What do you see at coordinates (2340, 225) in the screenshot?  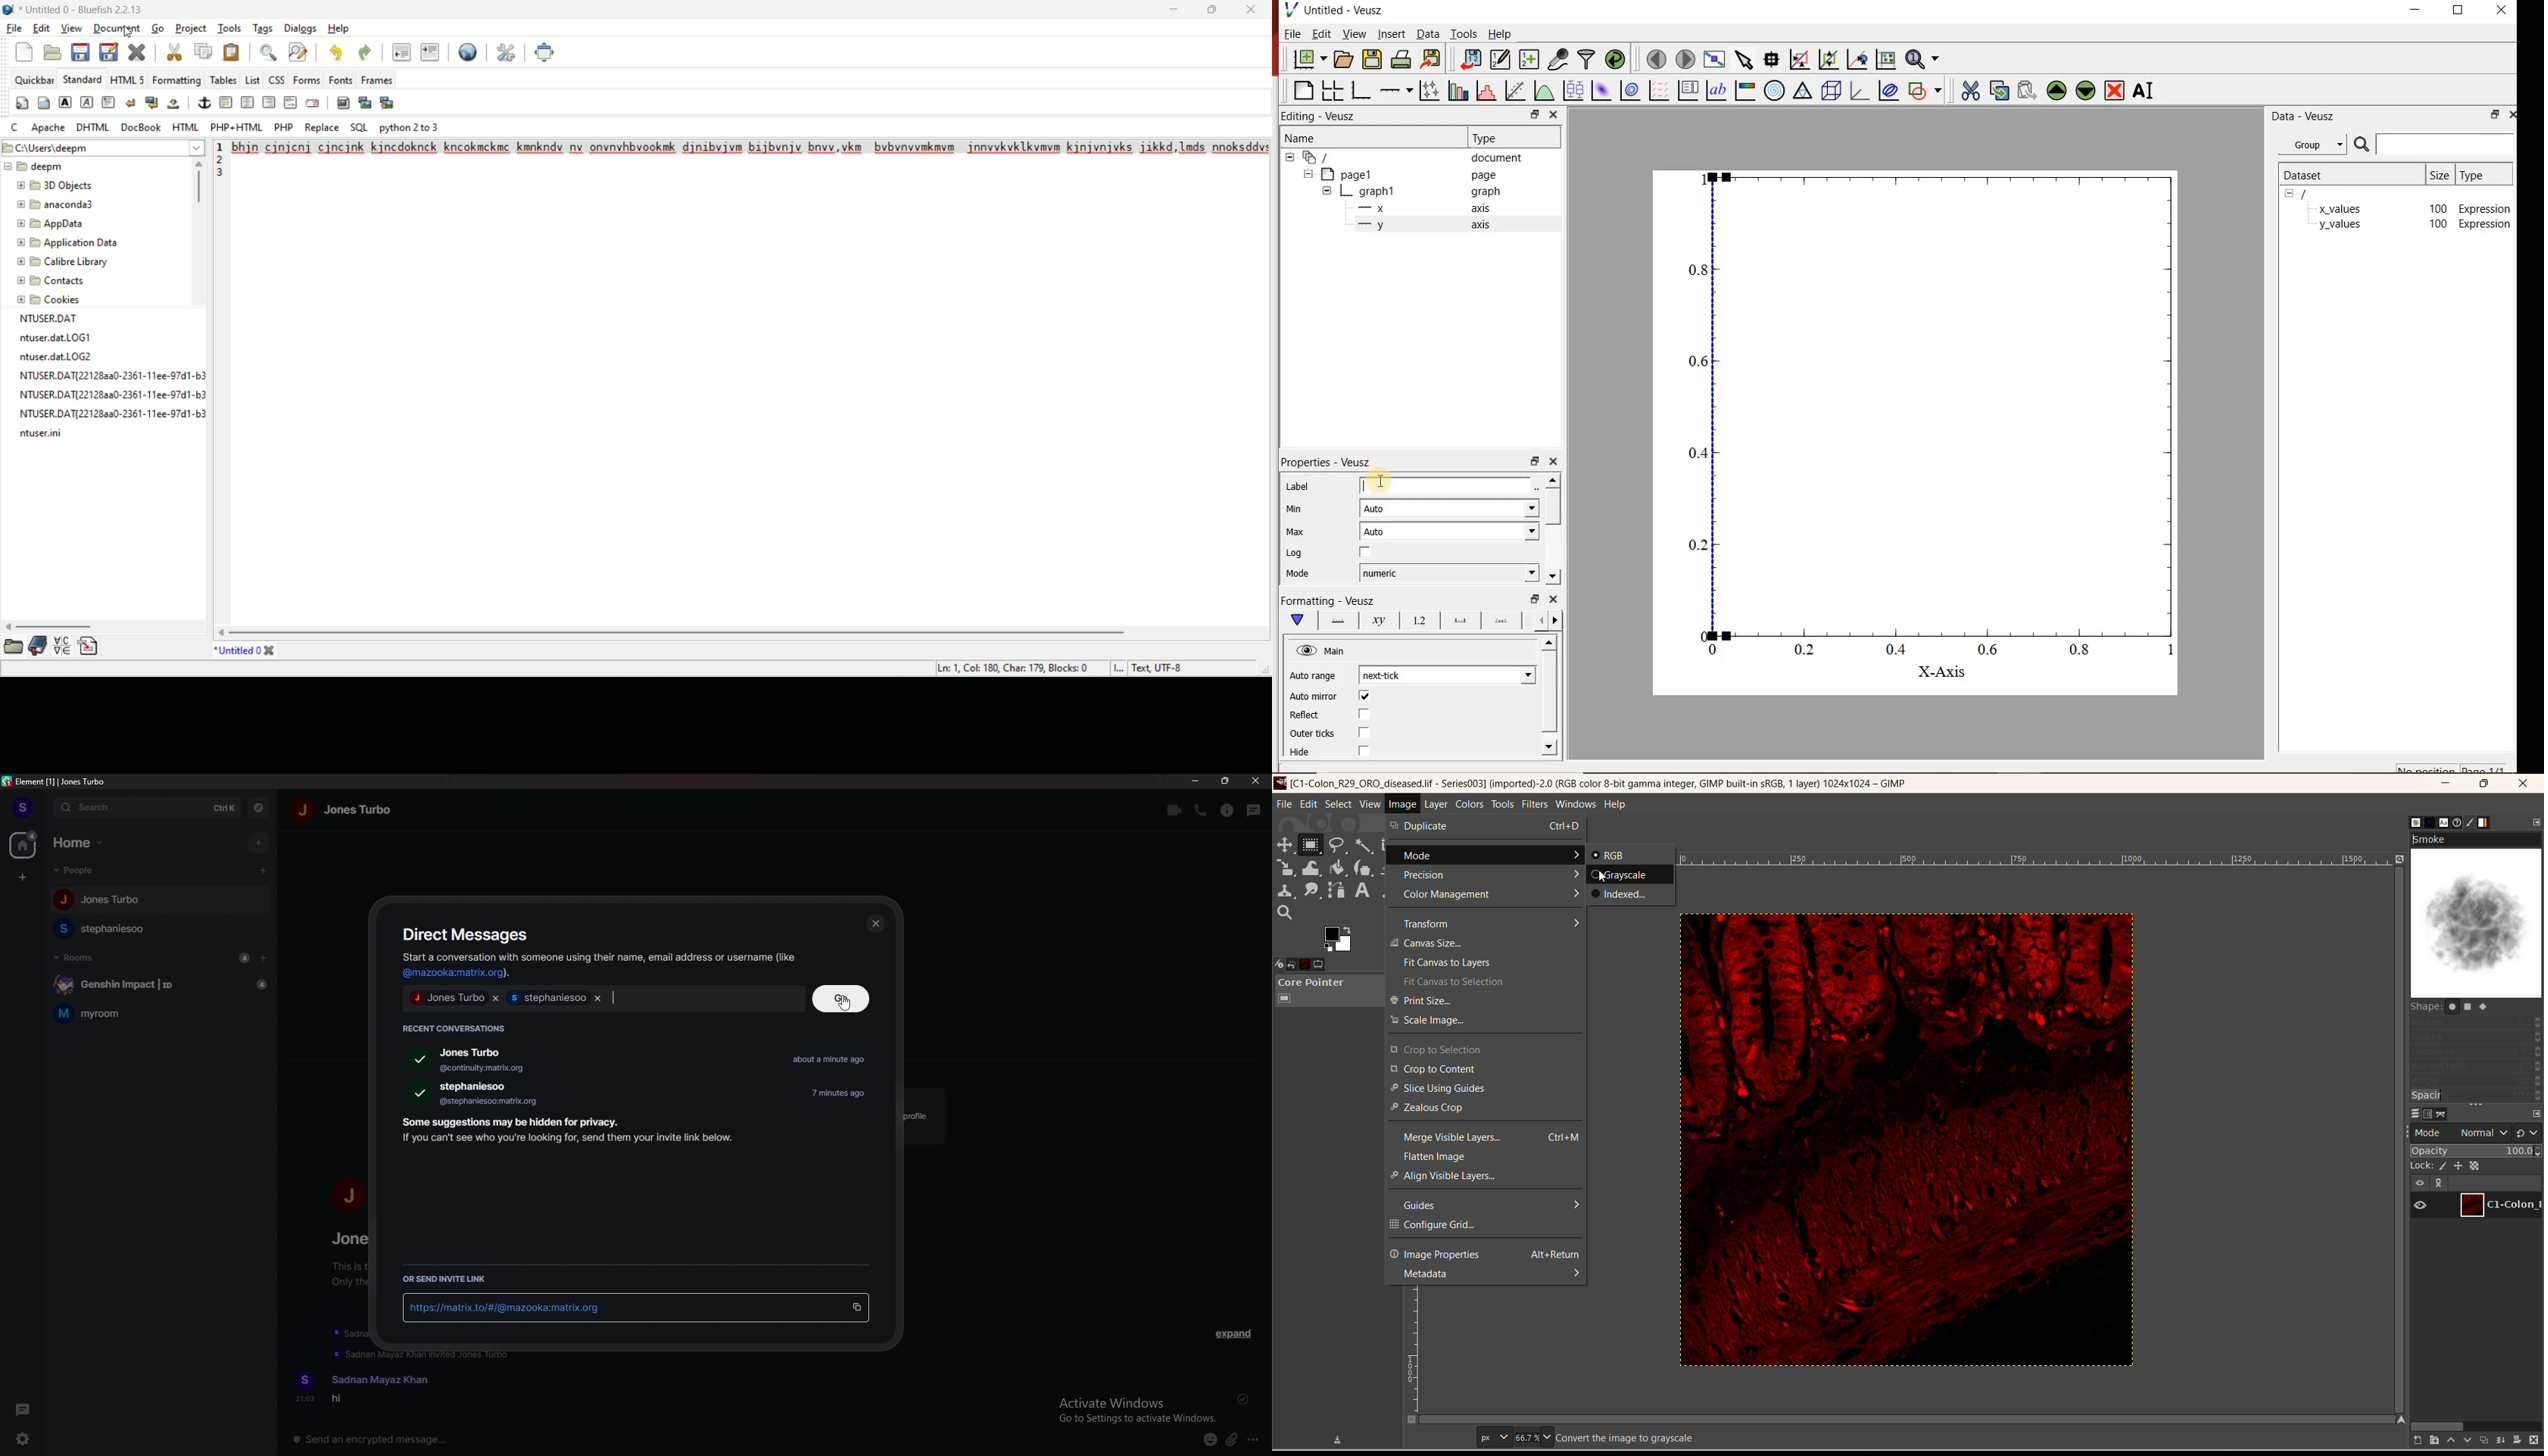 I see `y_values` at bounding box center [2340, 225].